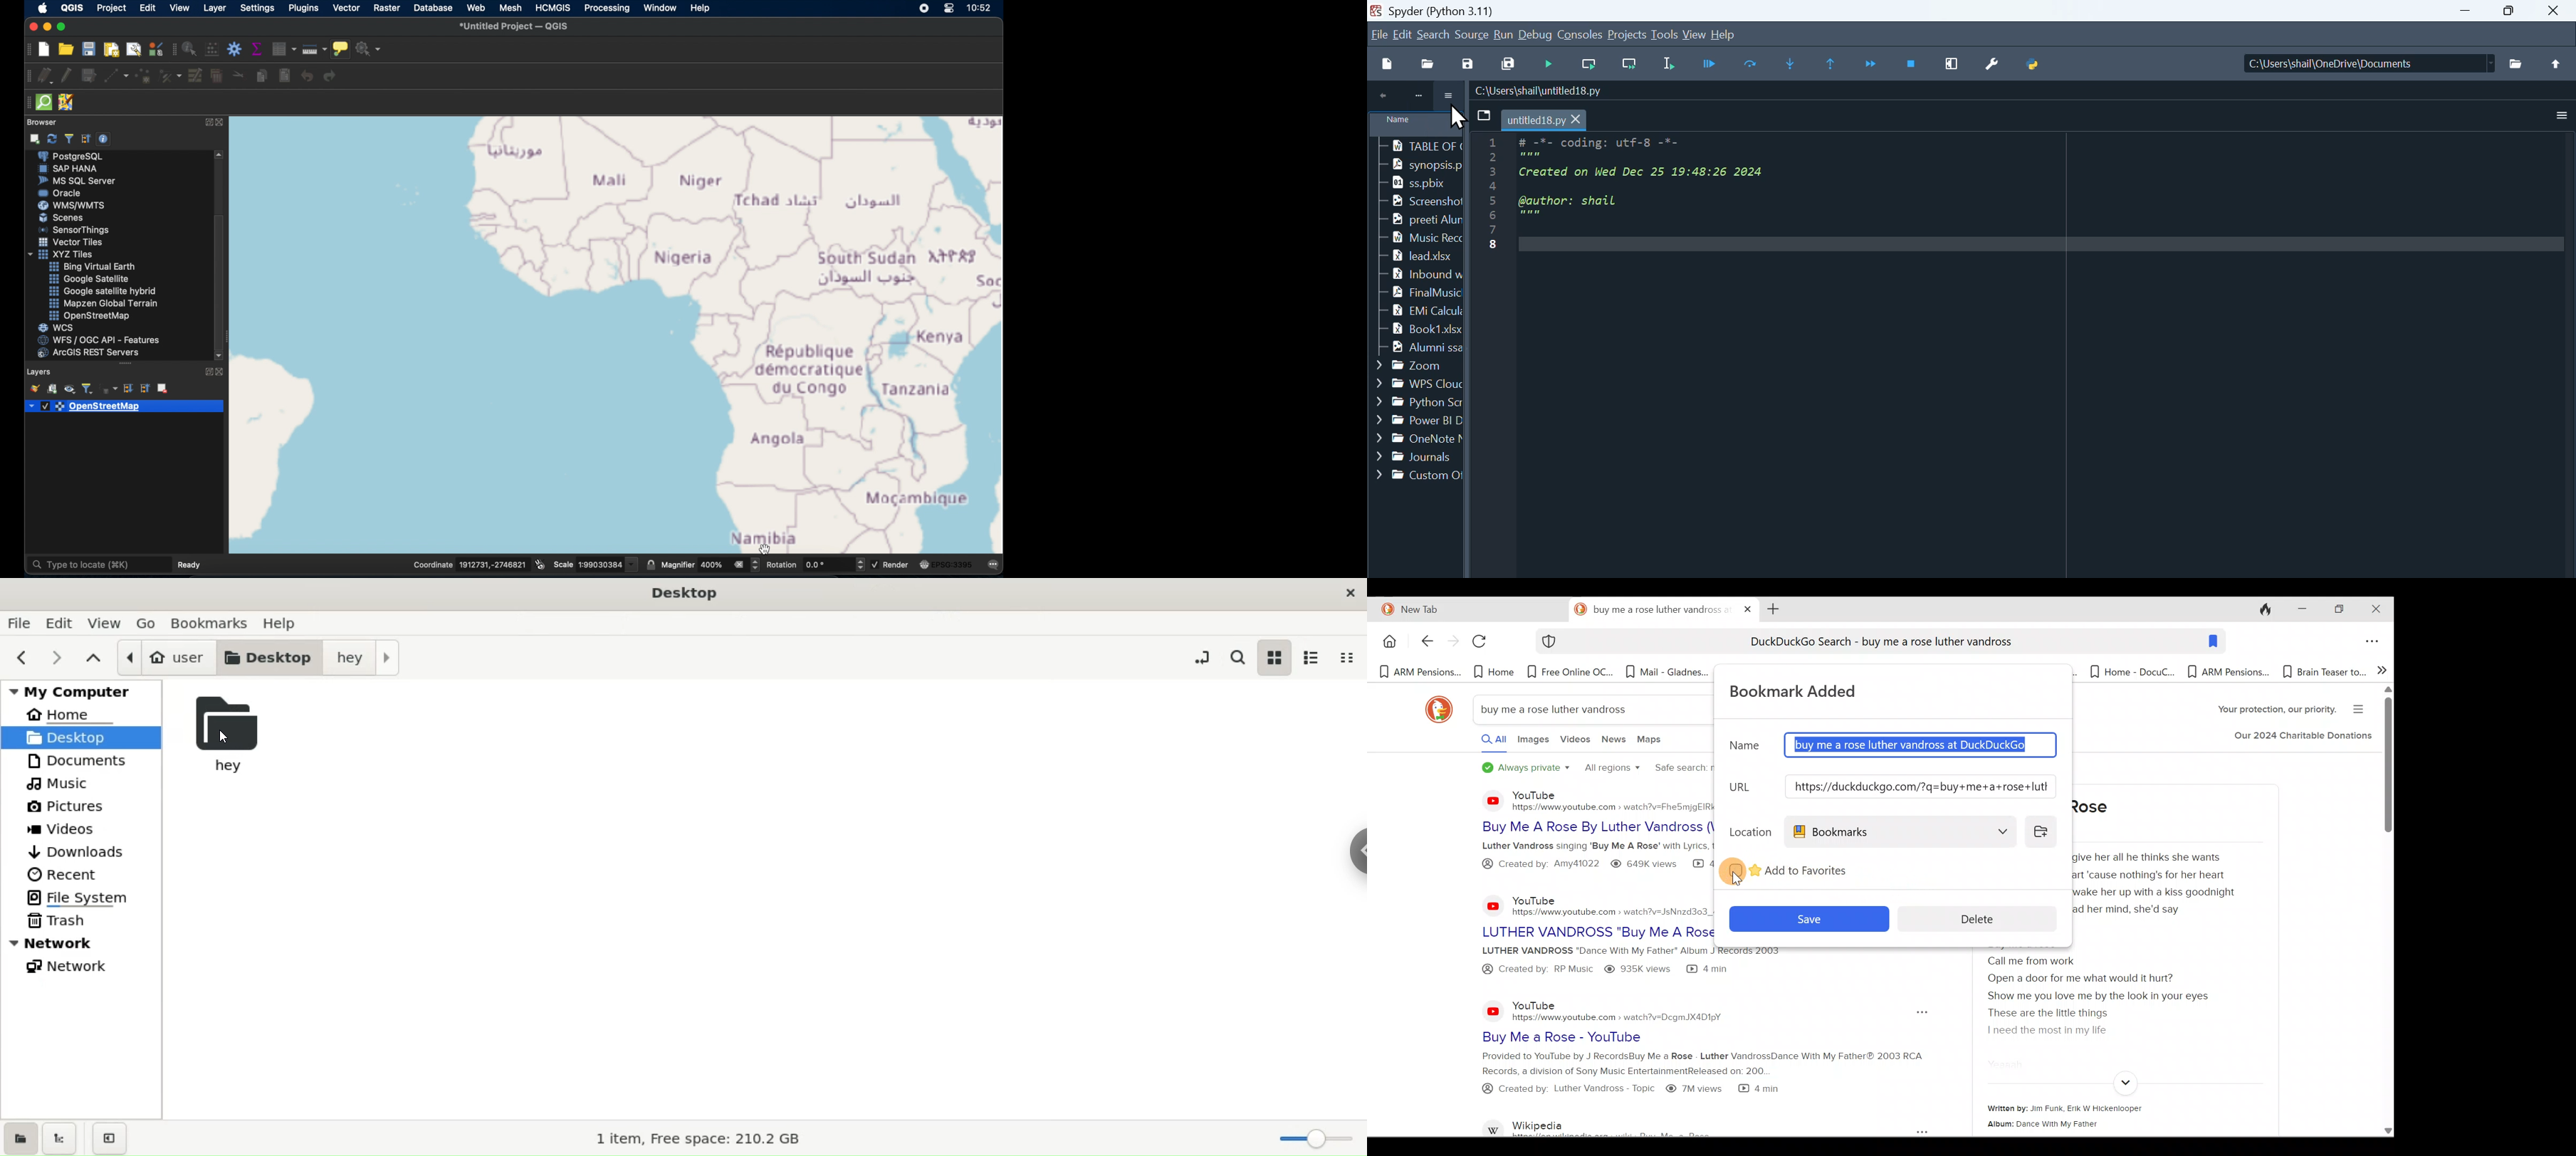  Describe the element at coordinates (1413, 256) in the screenshot. I see `lead xlsx..` at that location.